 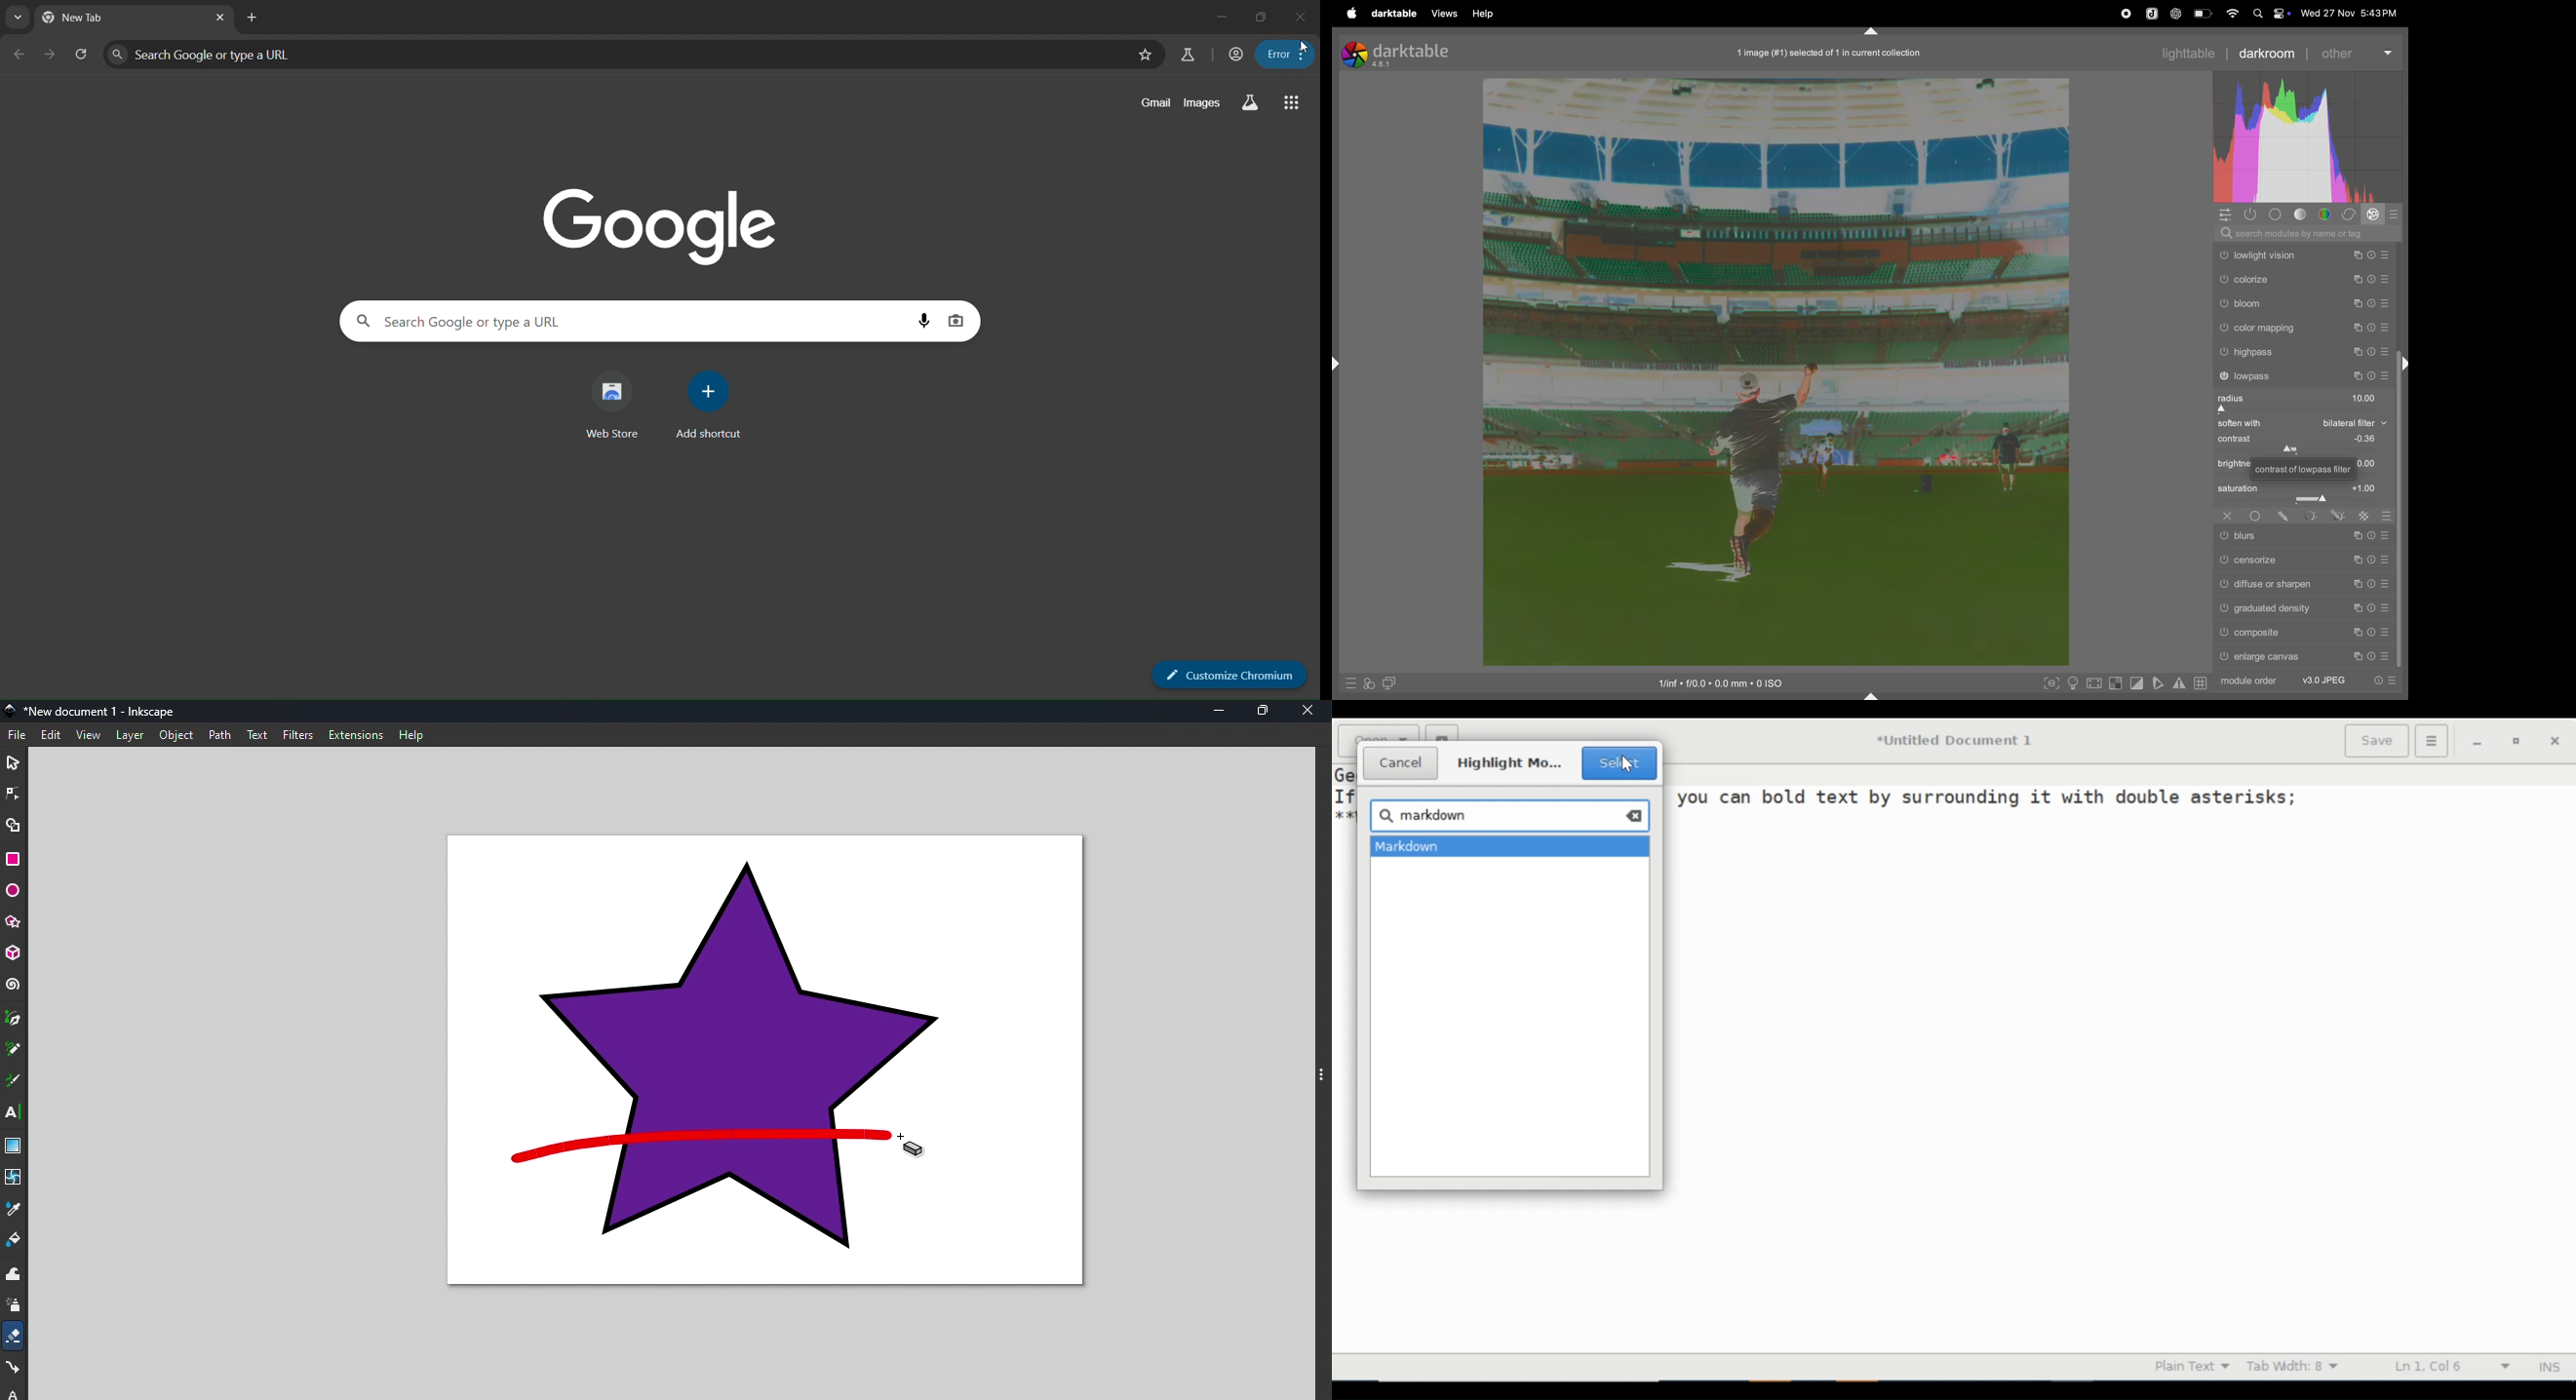 I want to click on enlarge canvas, so click(x=2305, y=658).